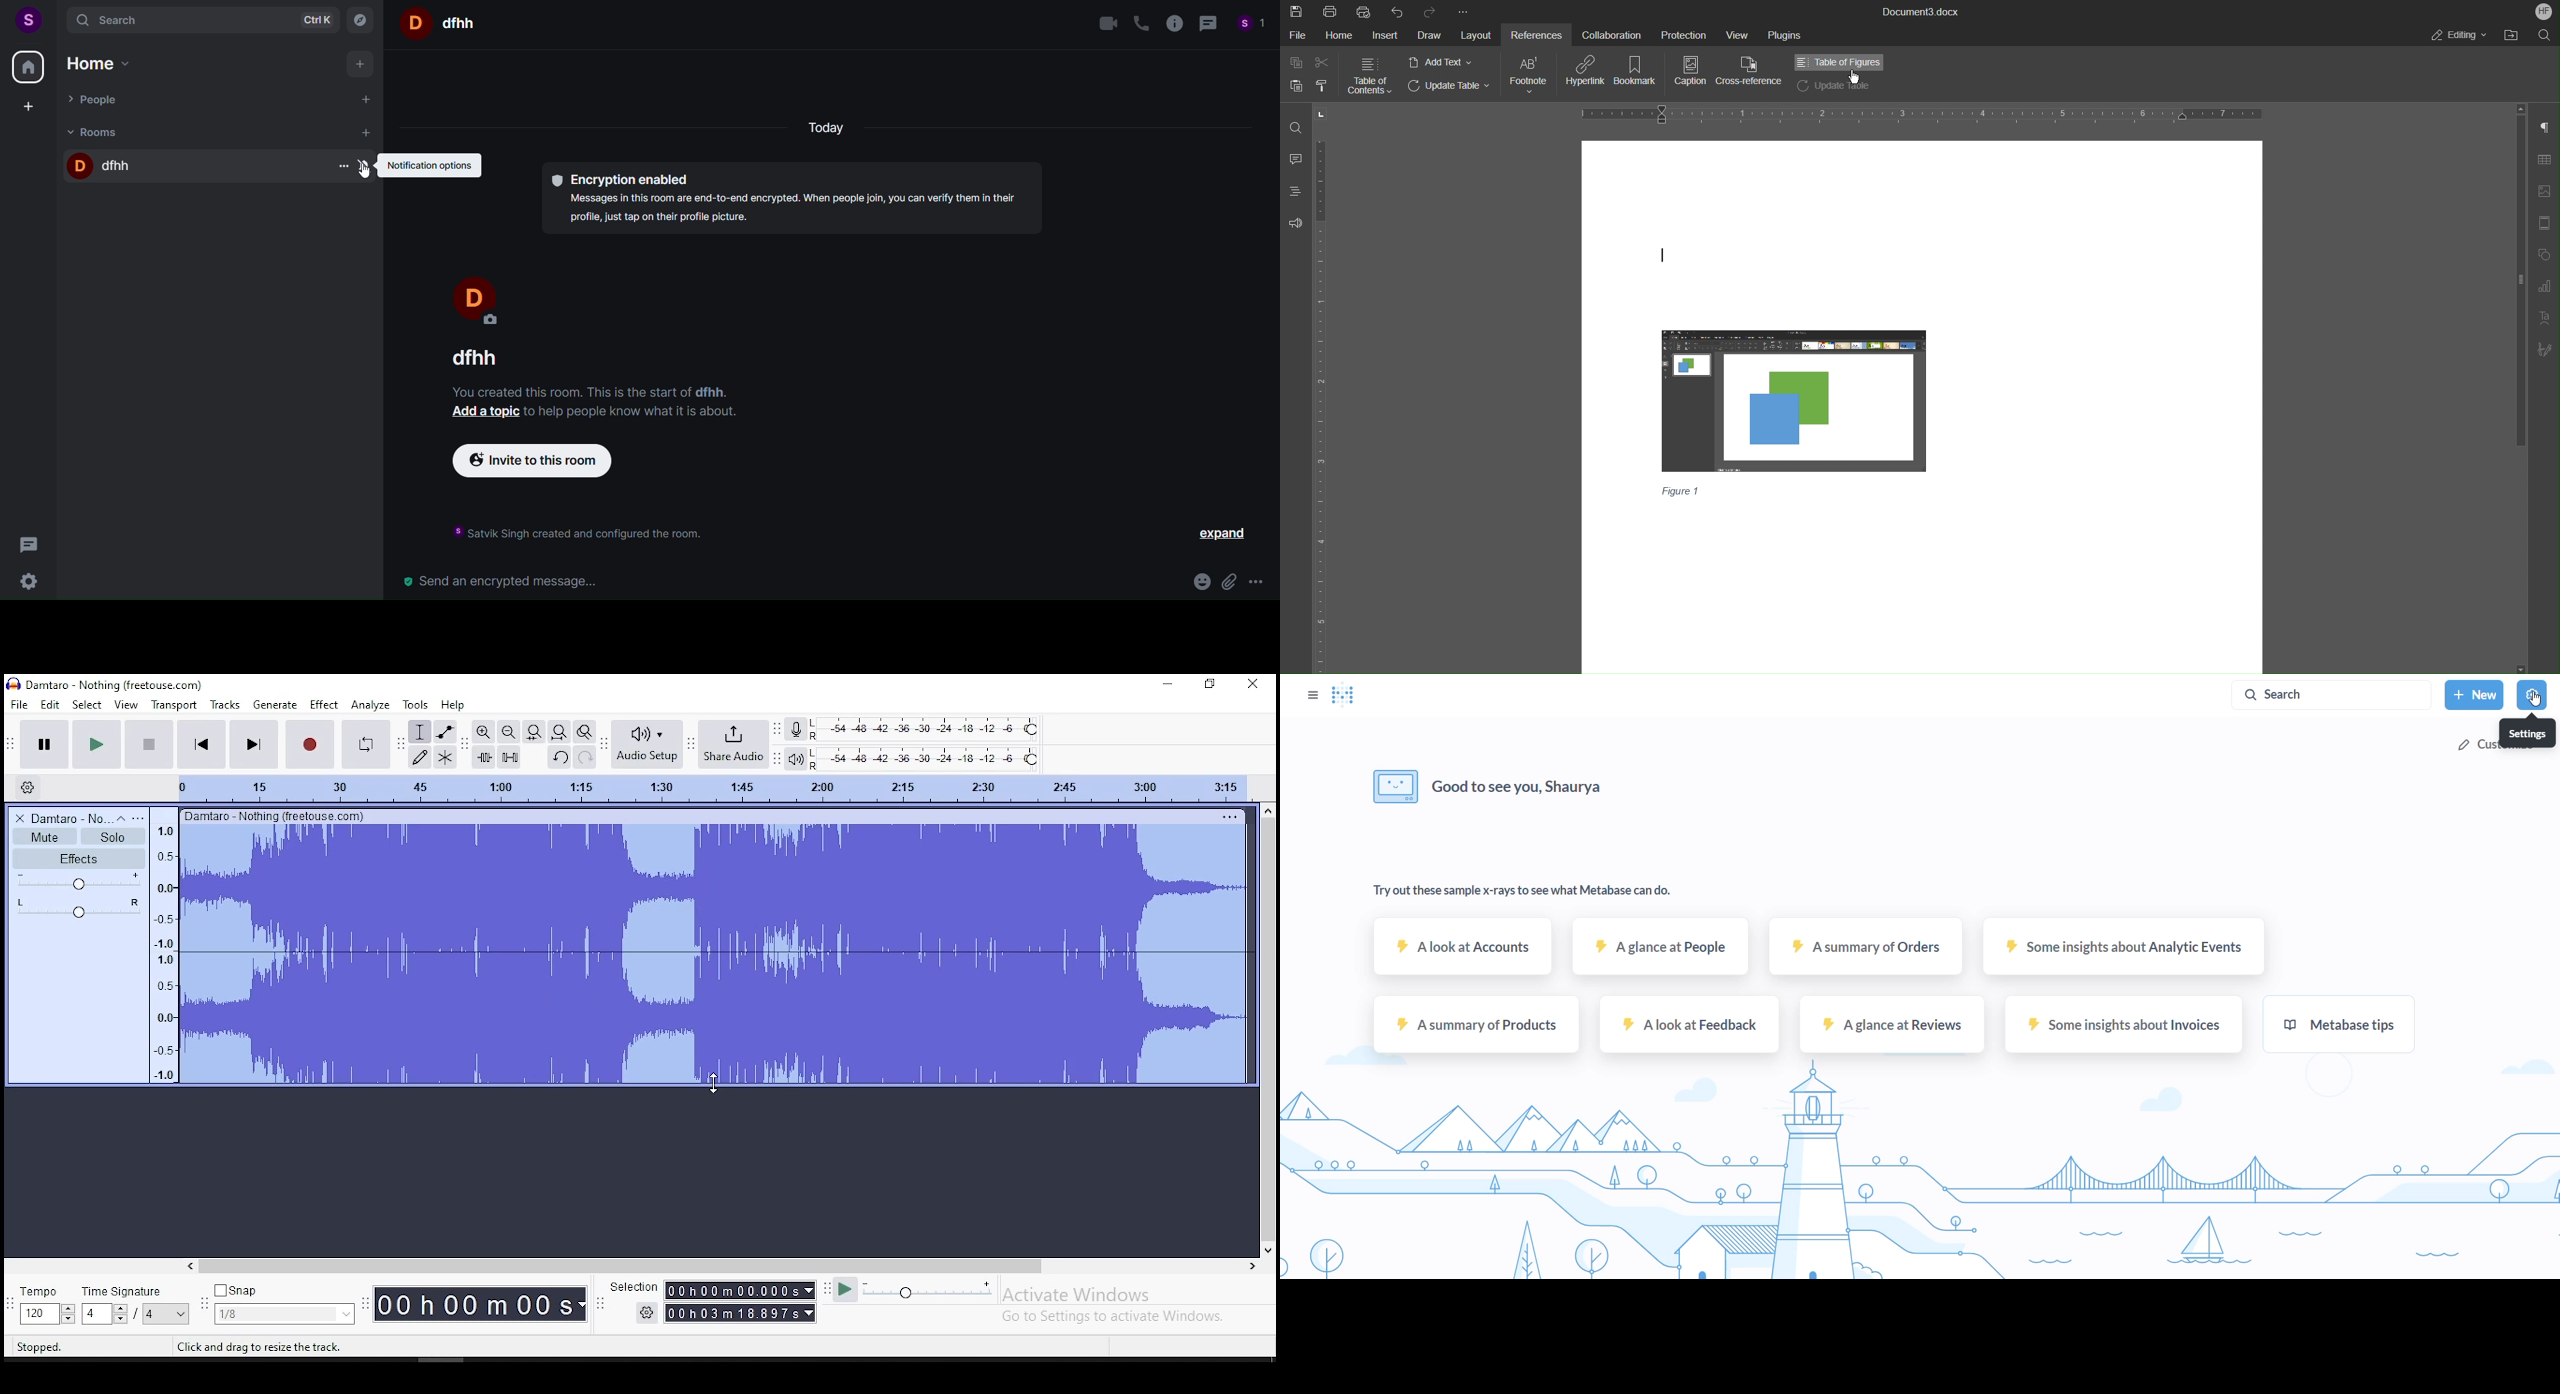  I want to click on Layout, so click(1476, 35).